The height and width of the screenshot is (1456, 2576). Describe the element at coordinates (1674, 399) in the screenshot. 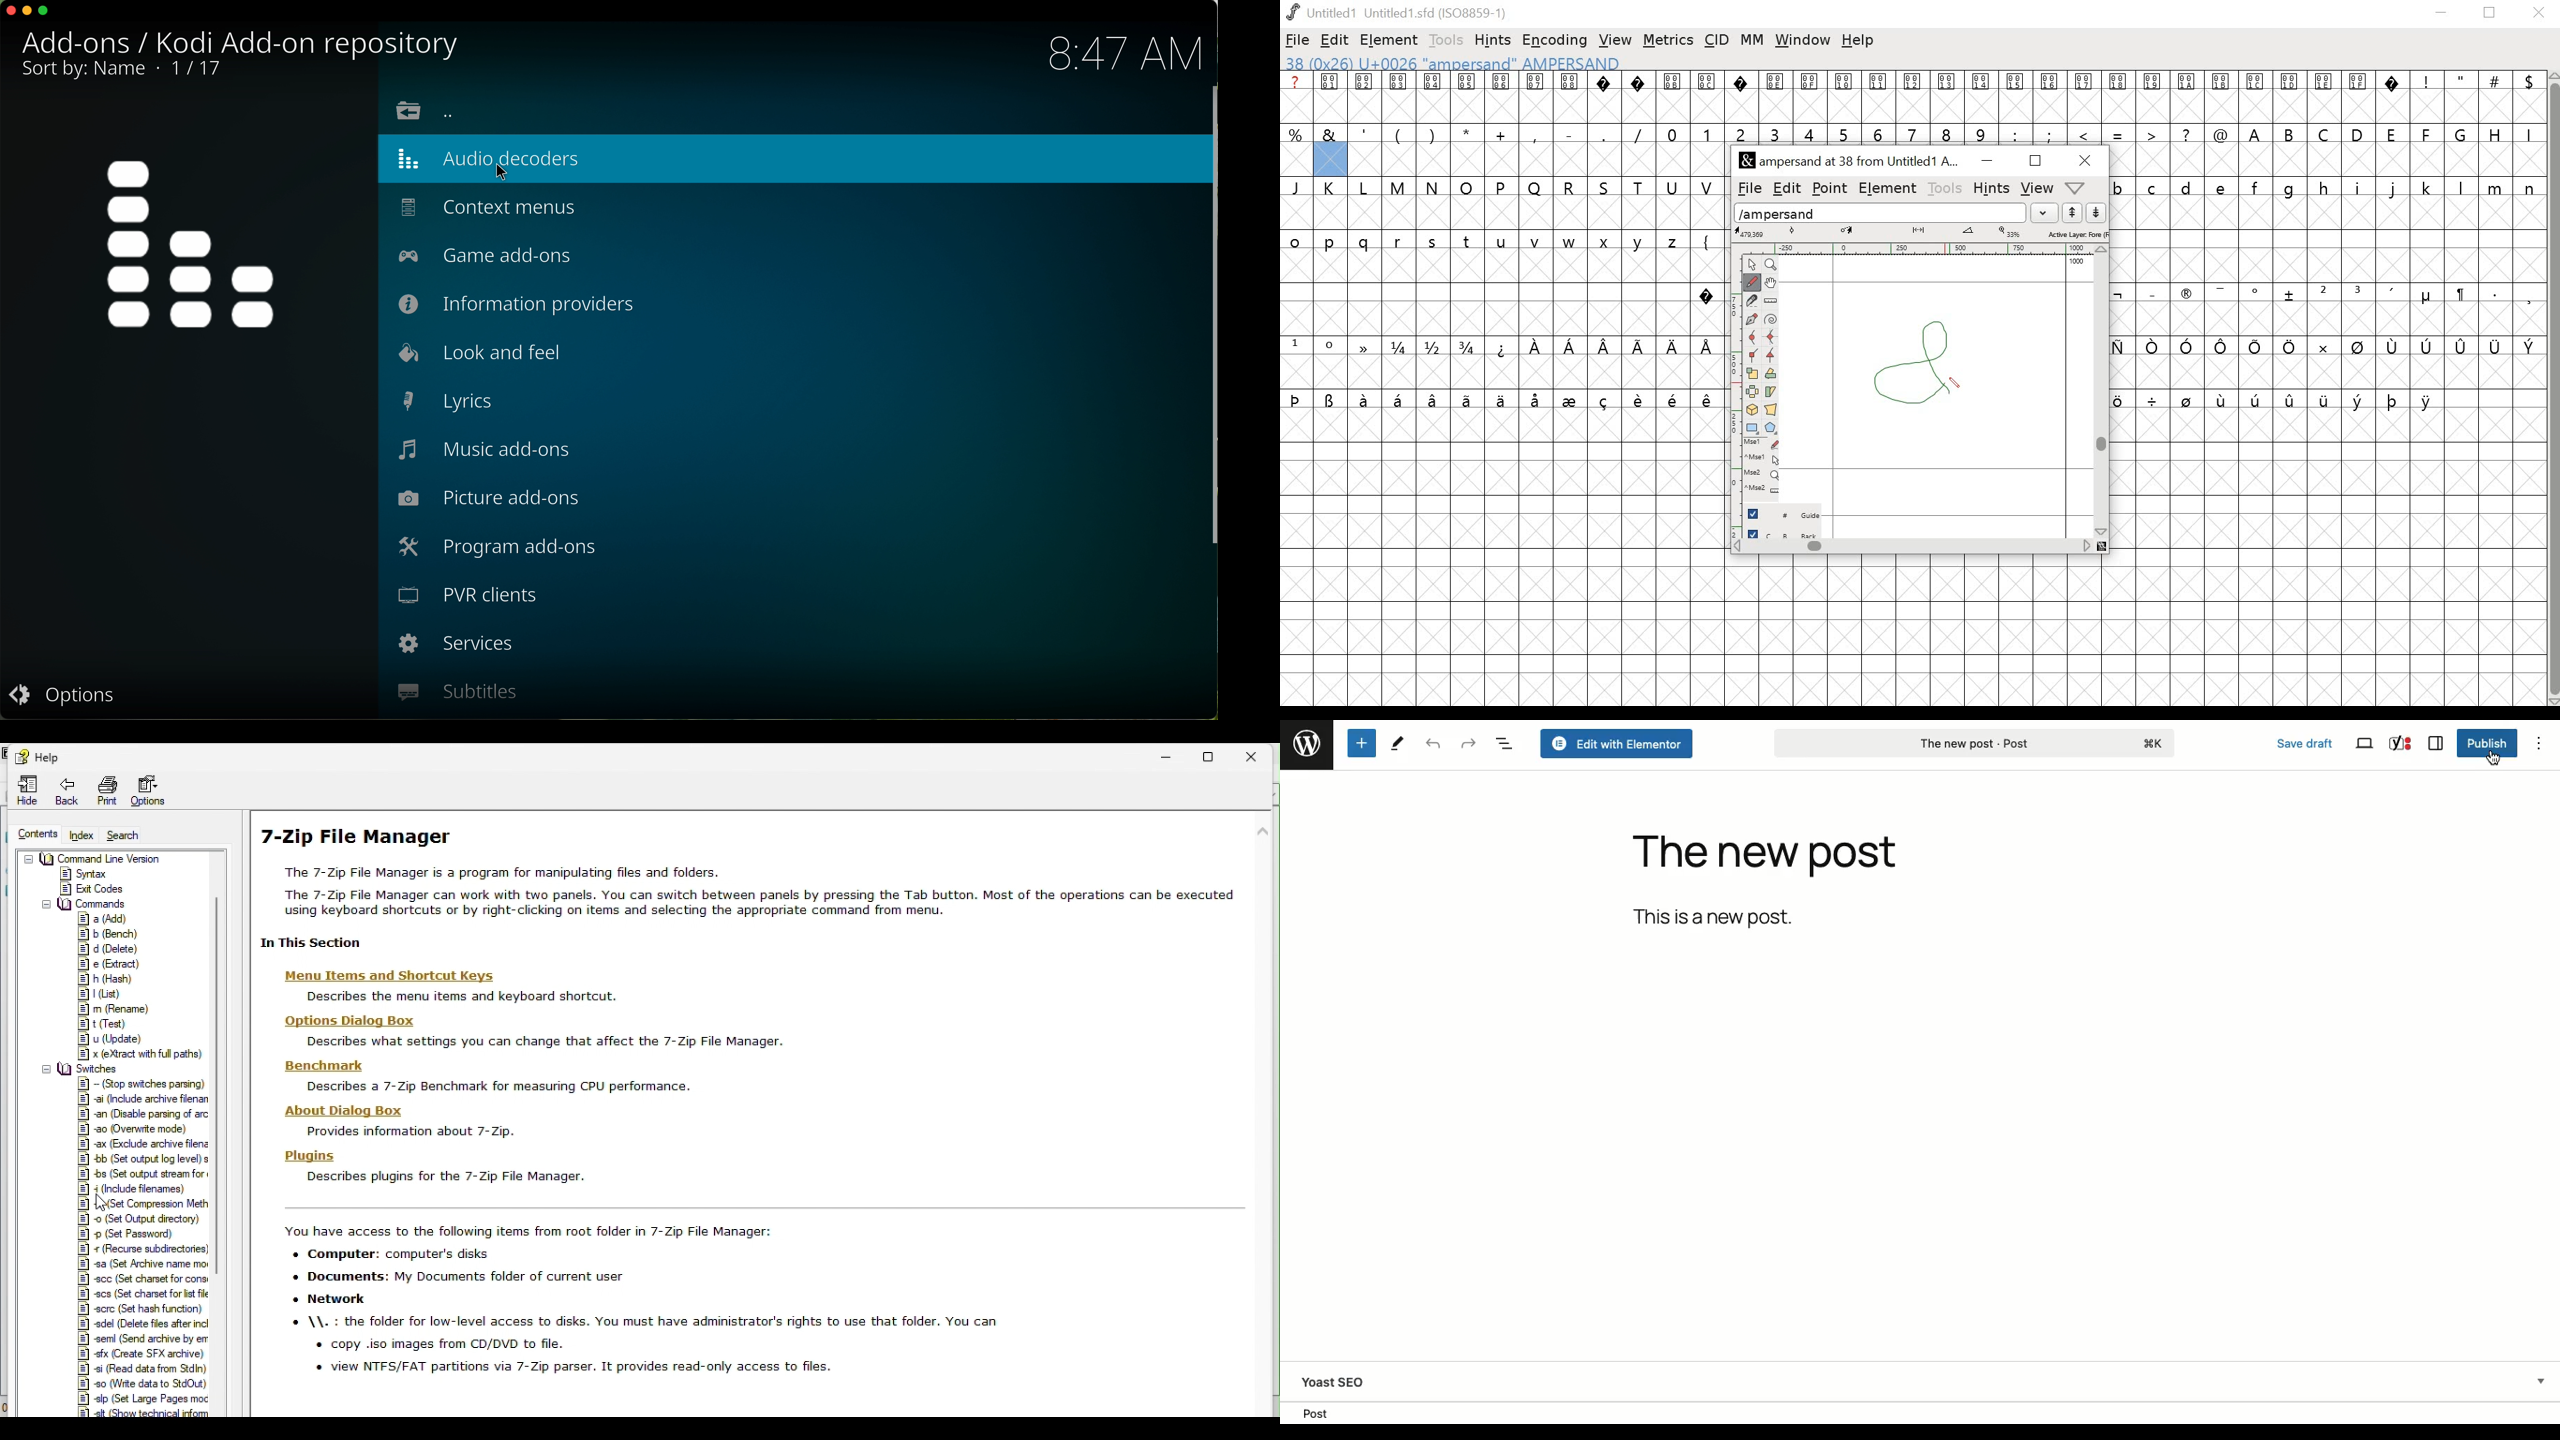

I see `symbol` at that location.